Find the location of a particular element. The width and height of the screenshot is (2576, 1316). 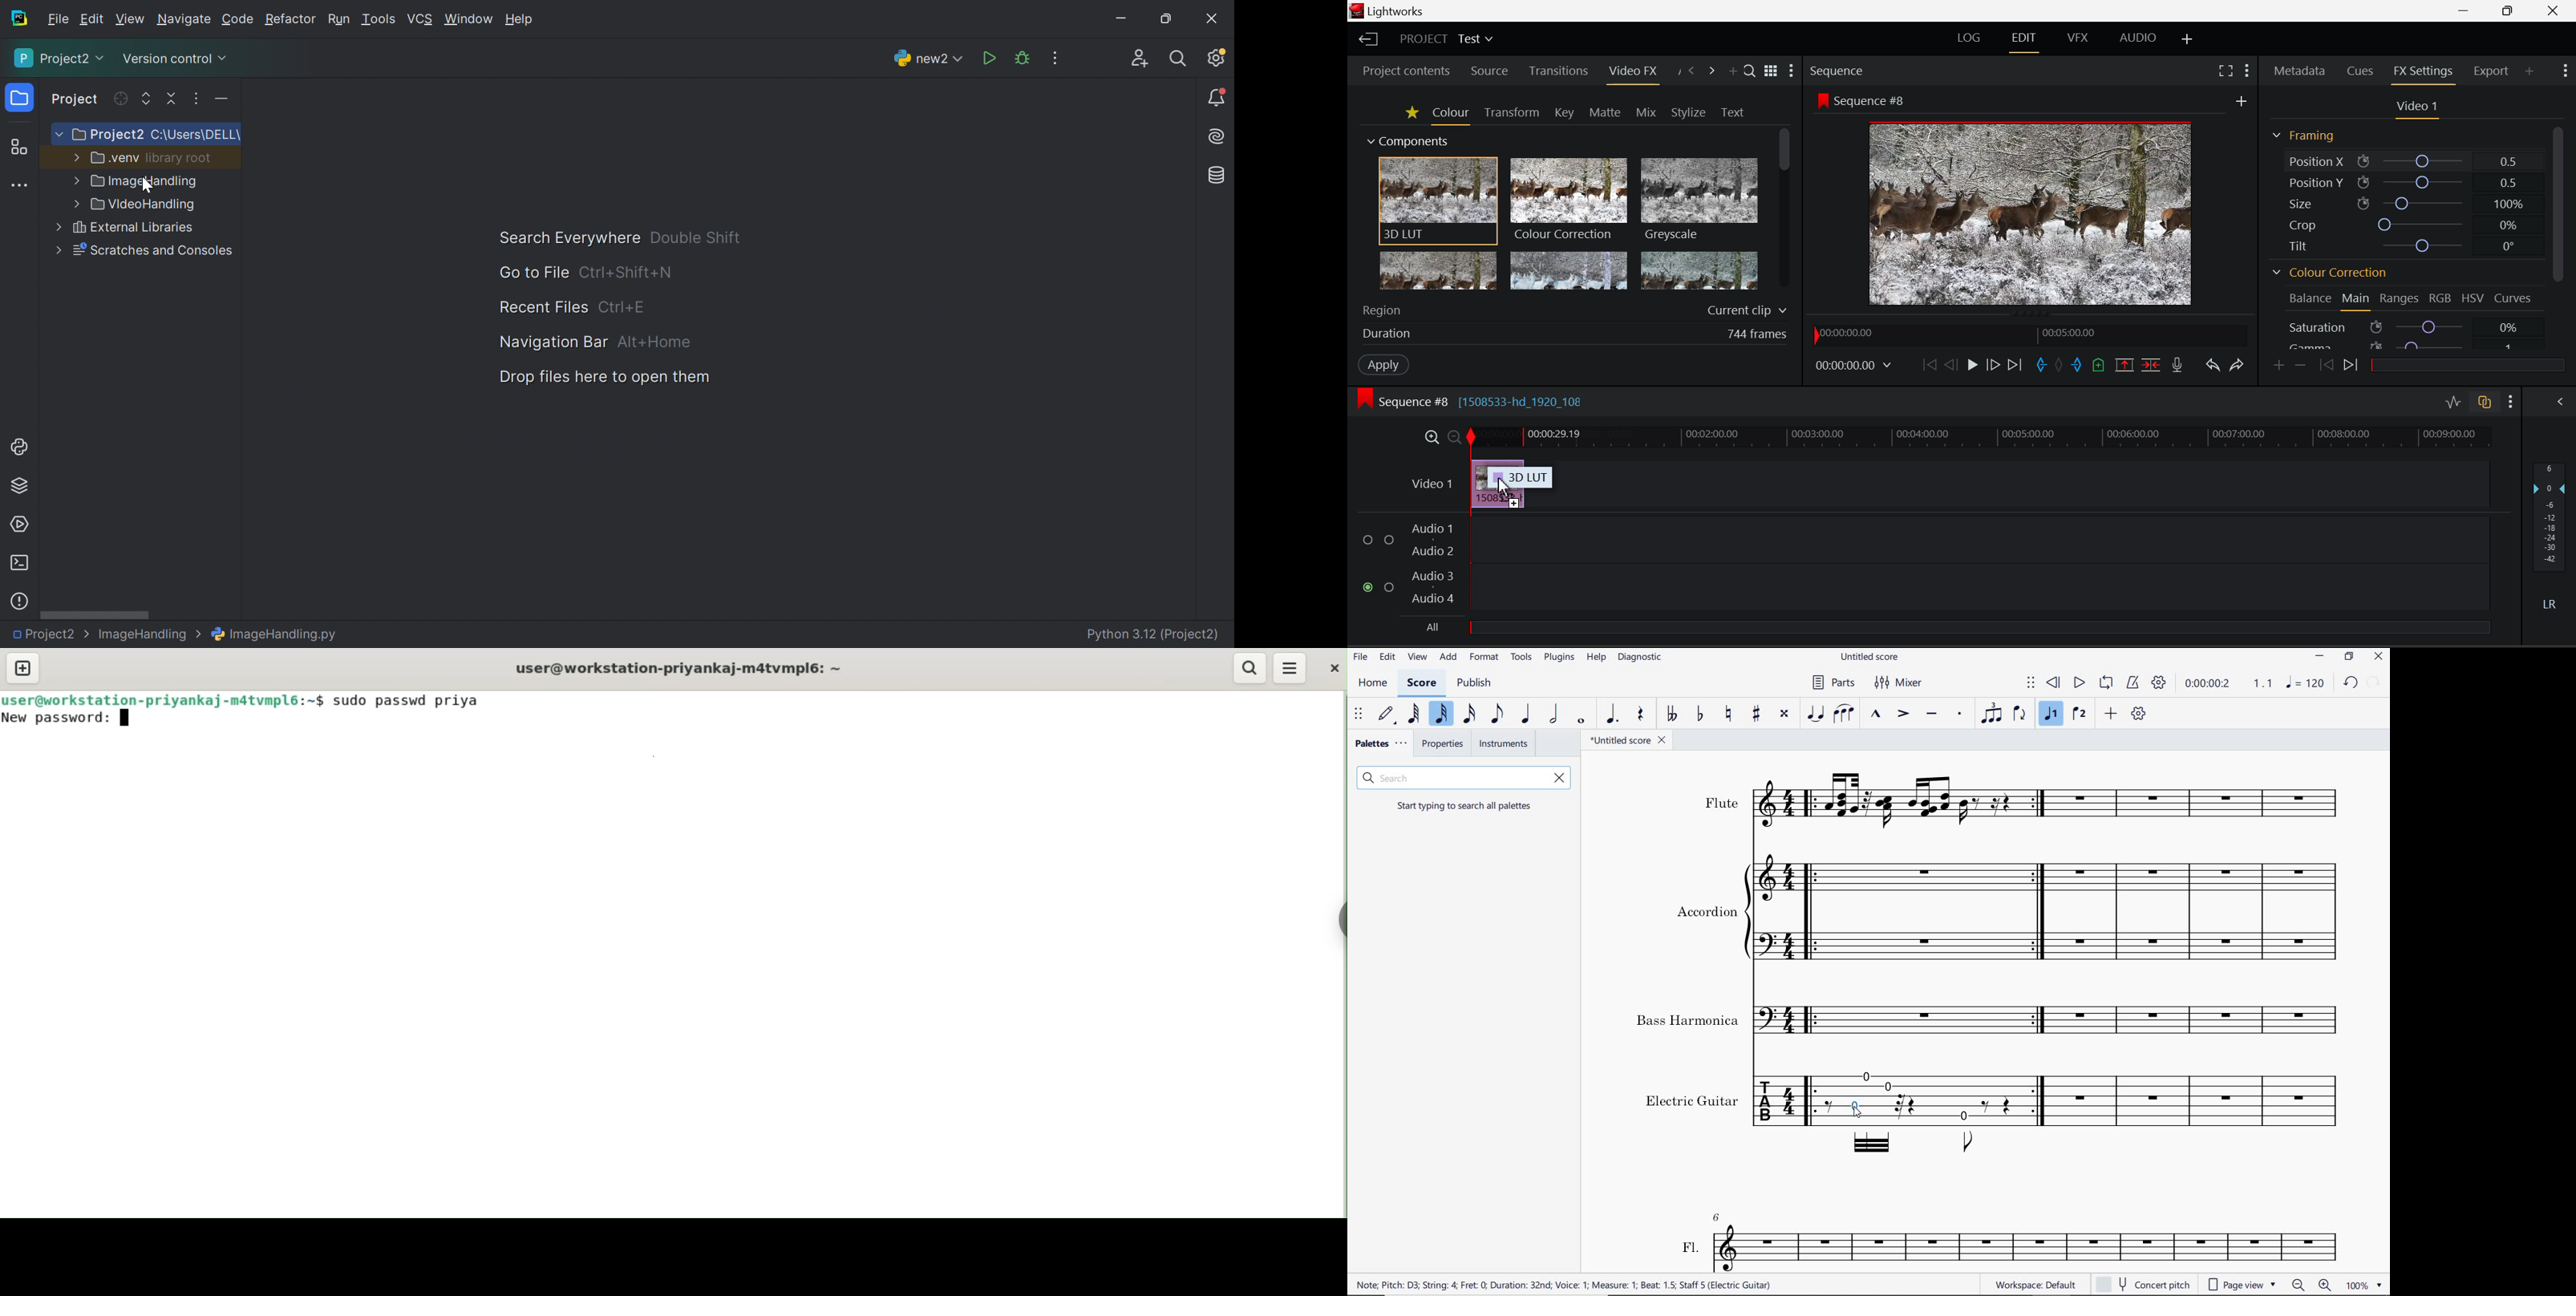

Instrument: Accordion is located at coordinates (2007, 914).